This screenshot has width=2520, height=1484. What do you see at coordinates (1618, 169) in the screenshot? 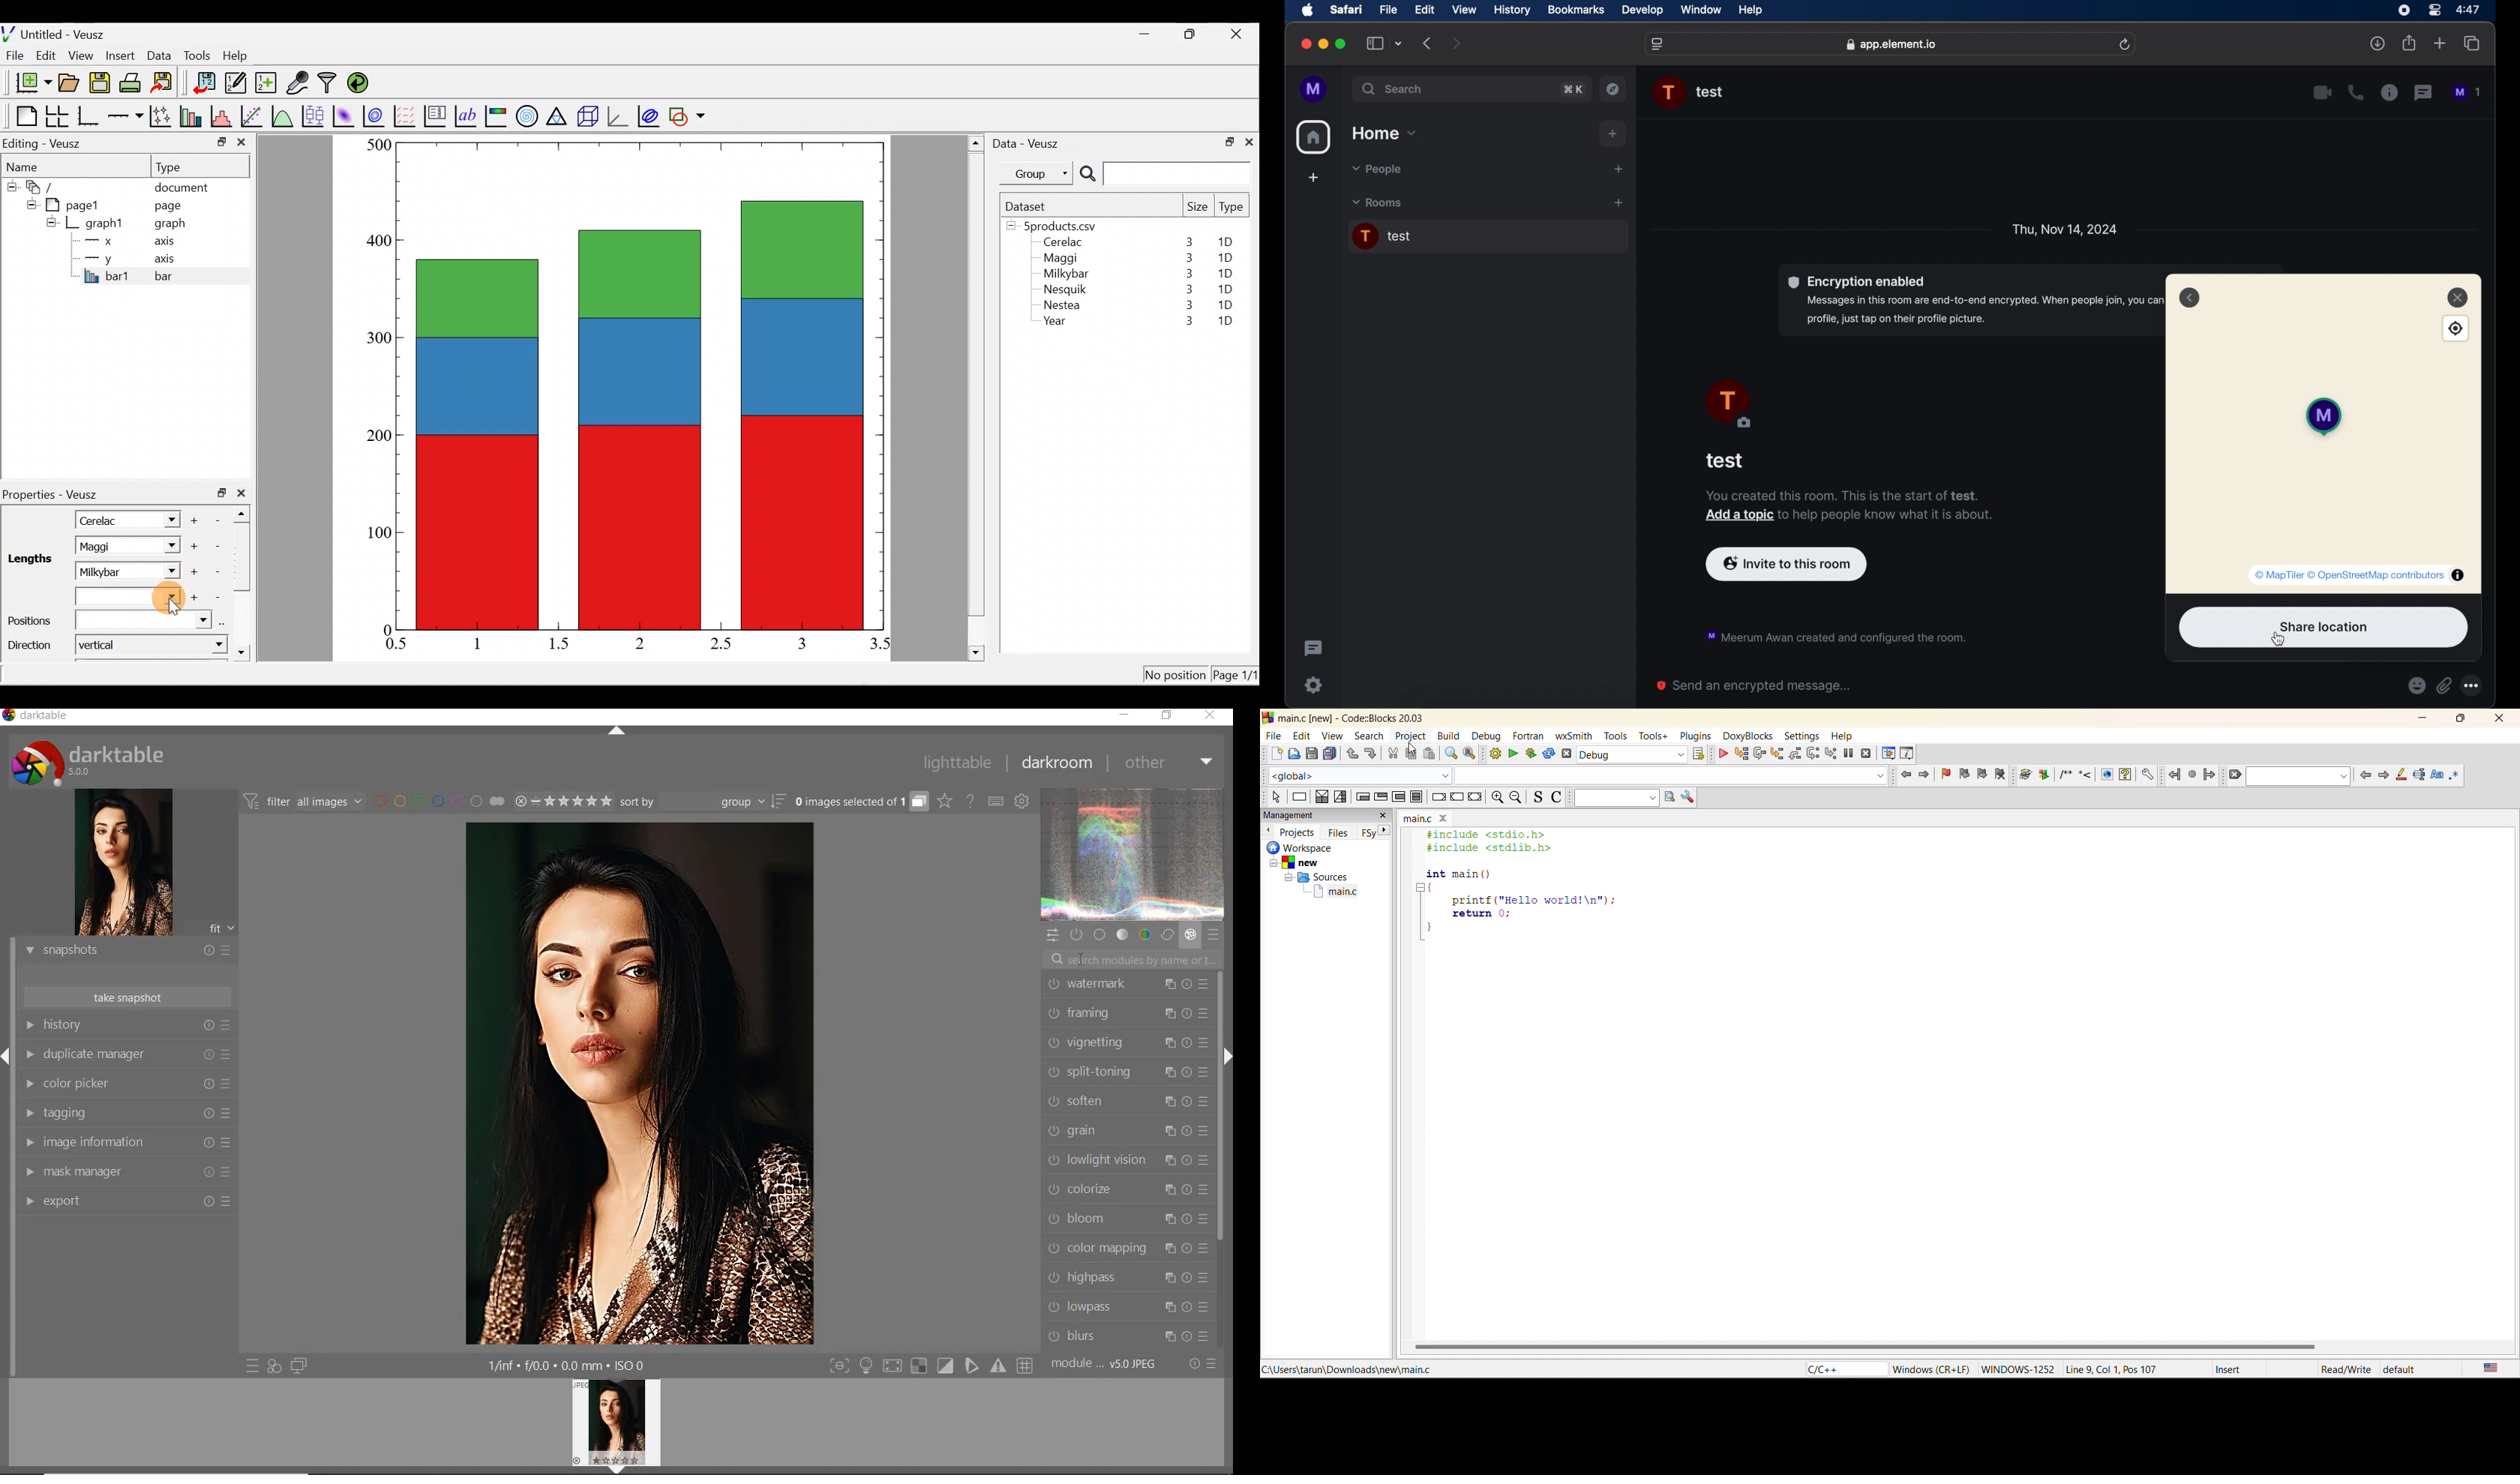
I see `start a new chat` at bounding box center [1618, 169].